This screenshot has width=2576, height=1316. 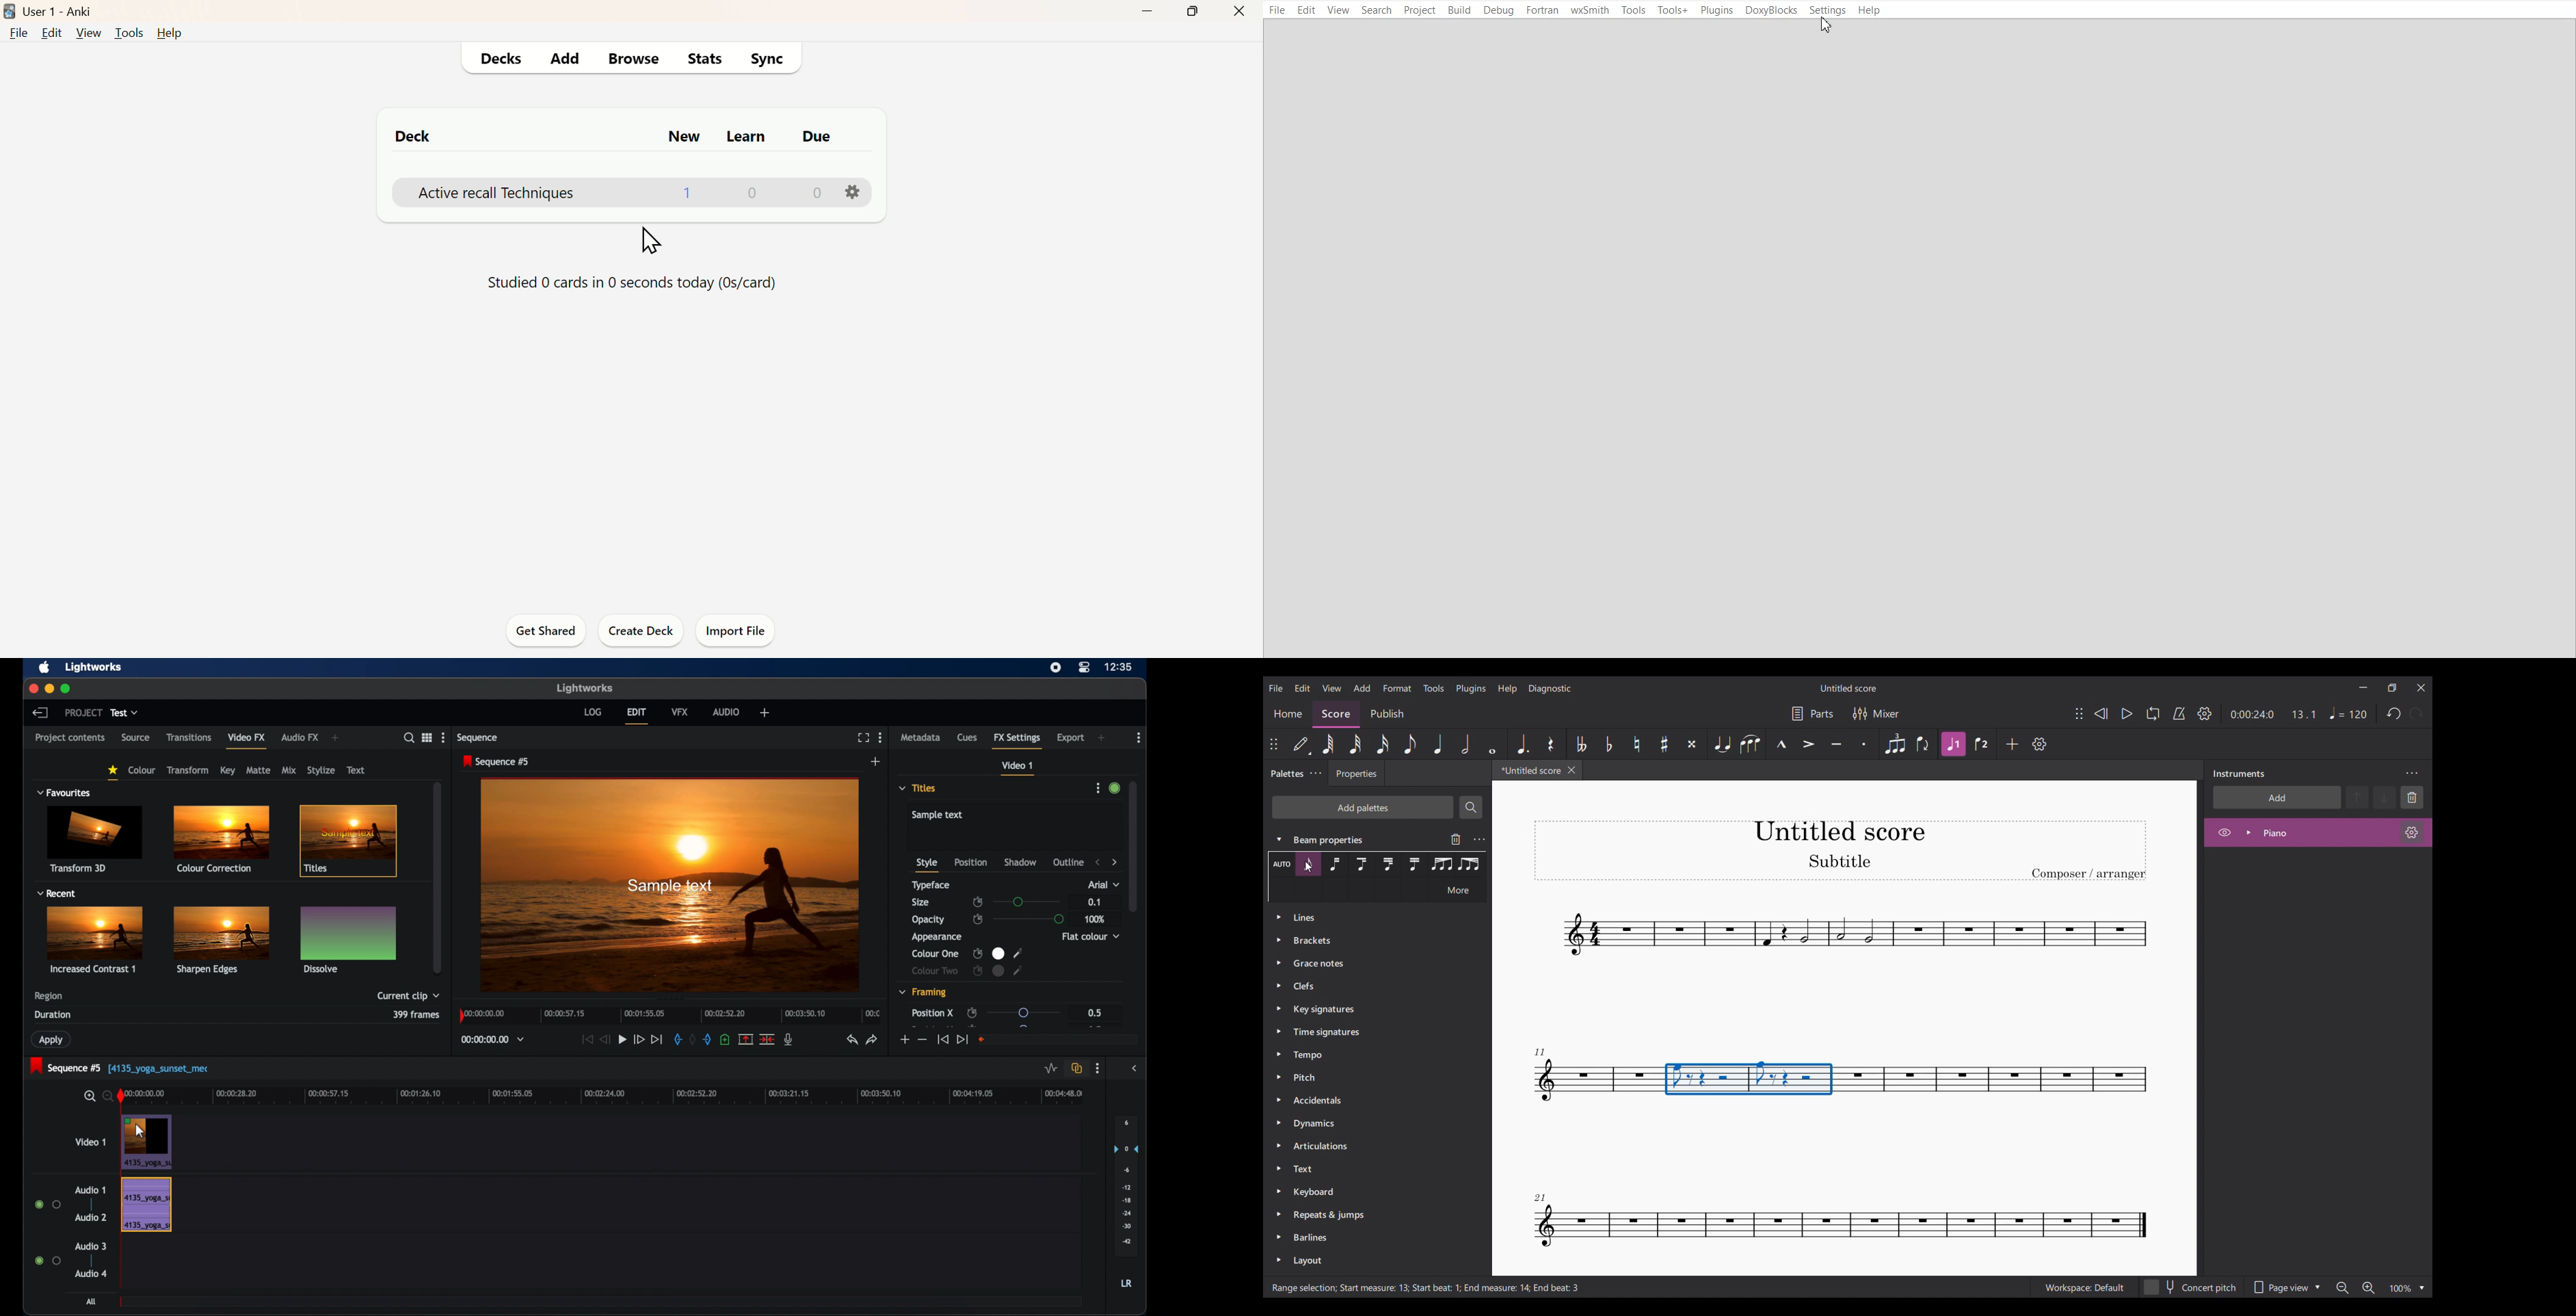 What do you see at coordinates (663, 240) in the screenshot?
I see `Cursor` at bounding box center [663, 240].